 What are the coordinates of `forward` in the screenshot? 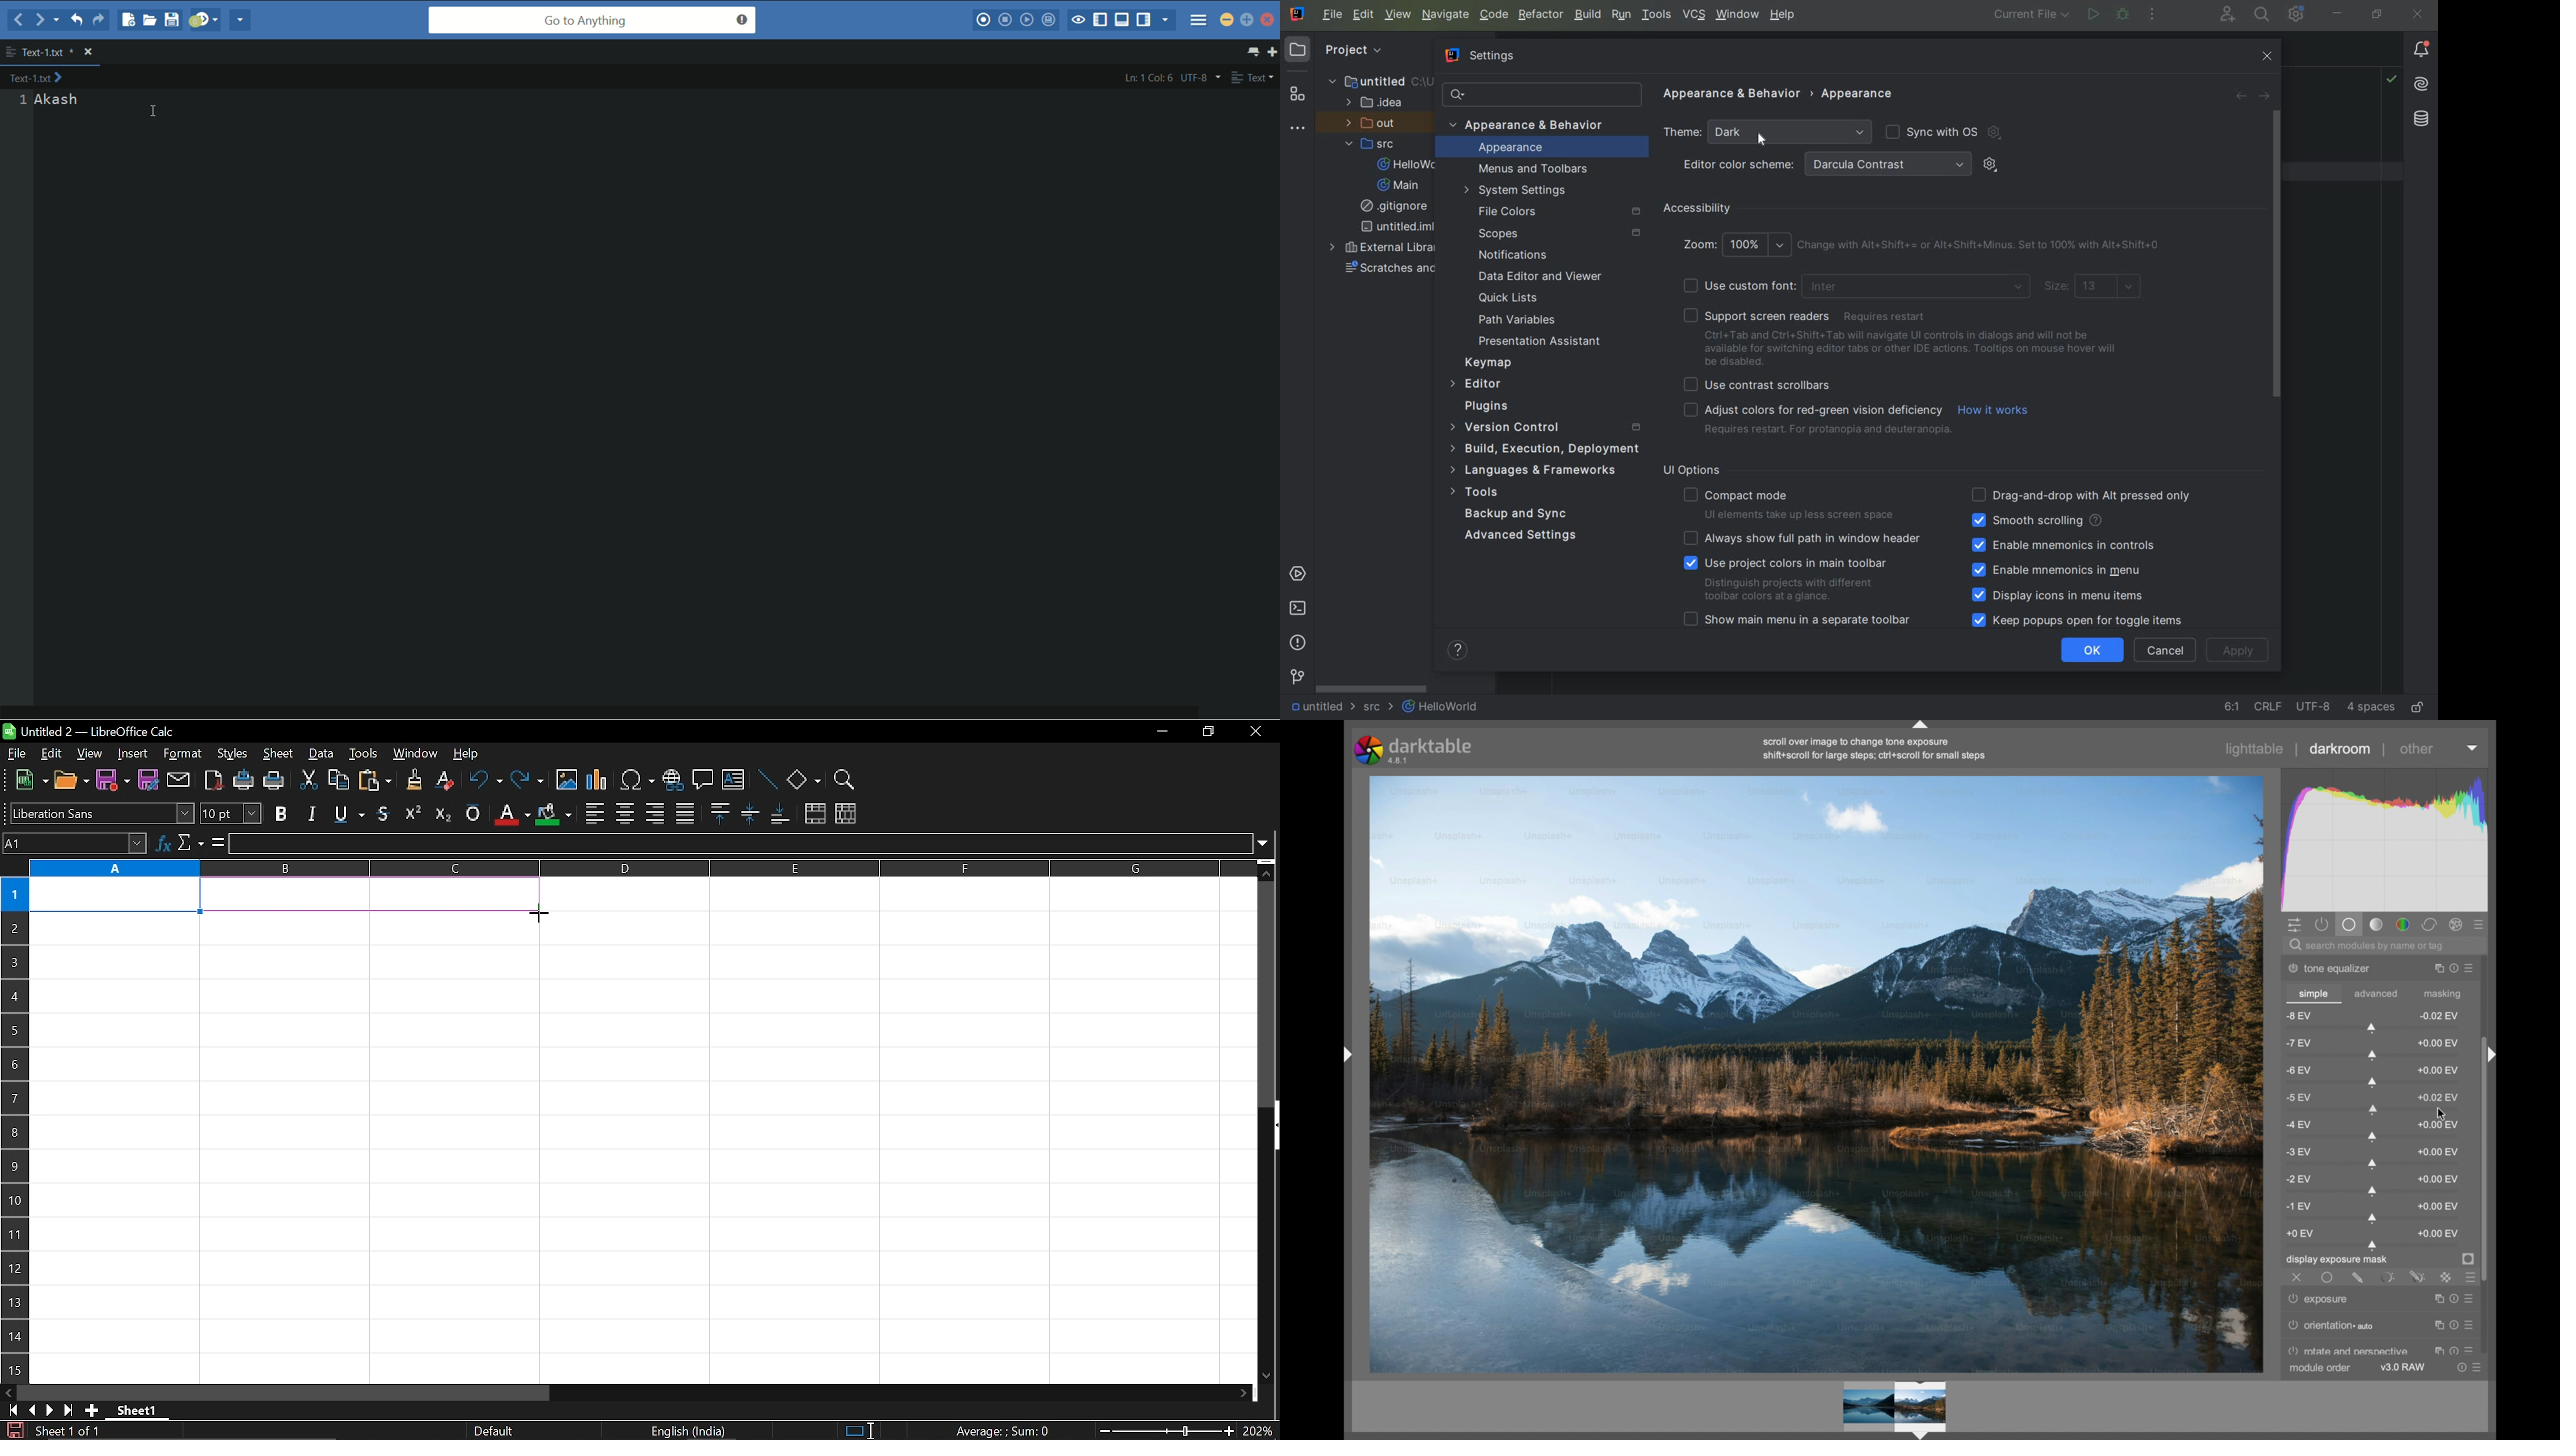 It's located at (46, 21).